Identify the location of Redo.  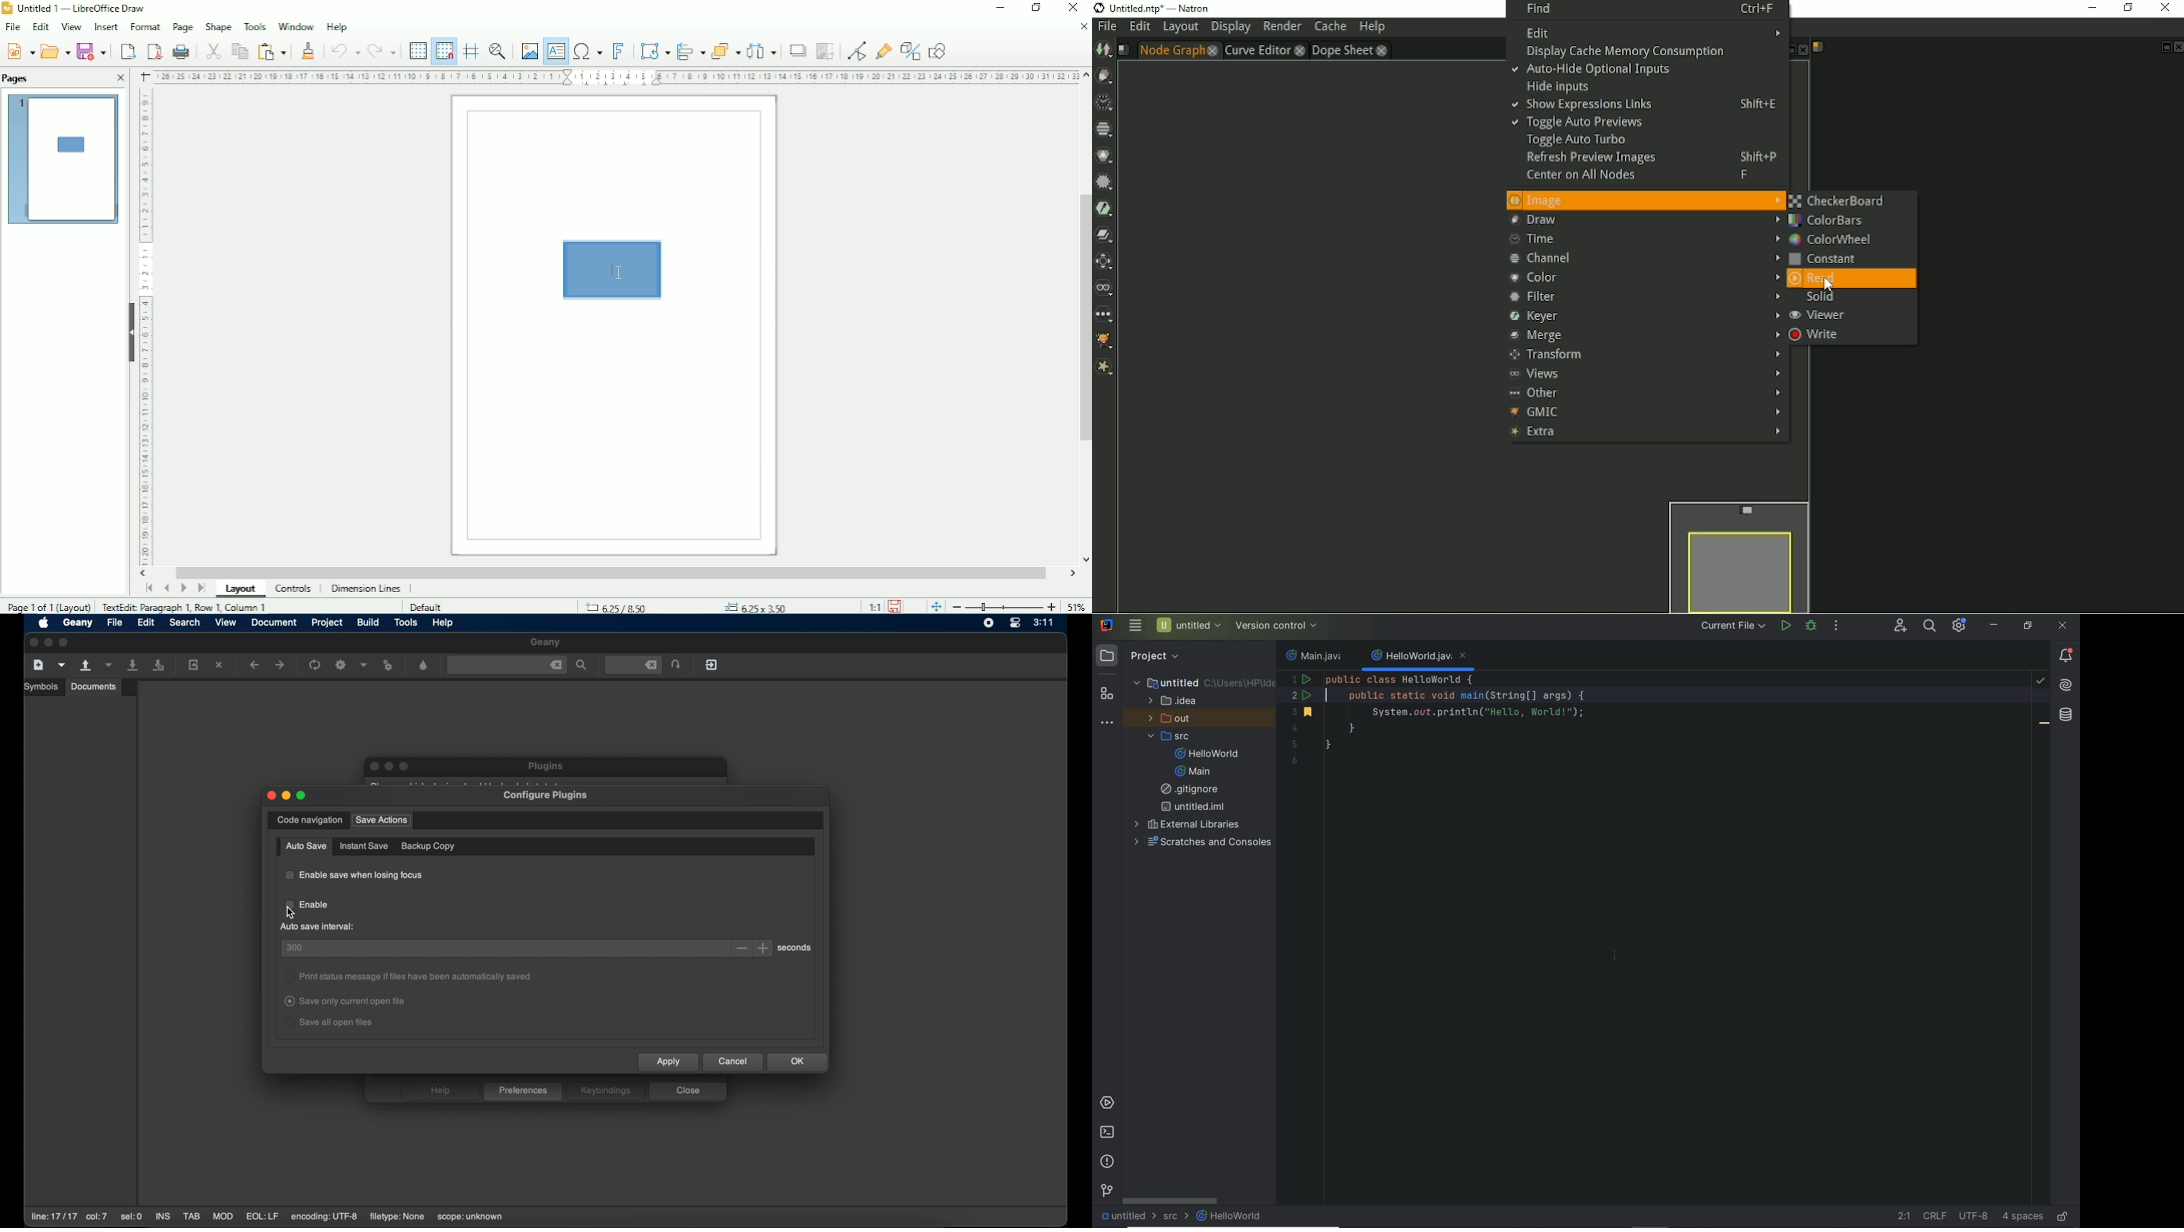
(384, 51).